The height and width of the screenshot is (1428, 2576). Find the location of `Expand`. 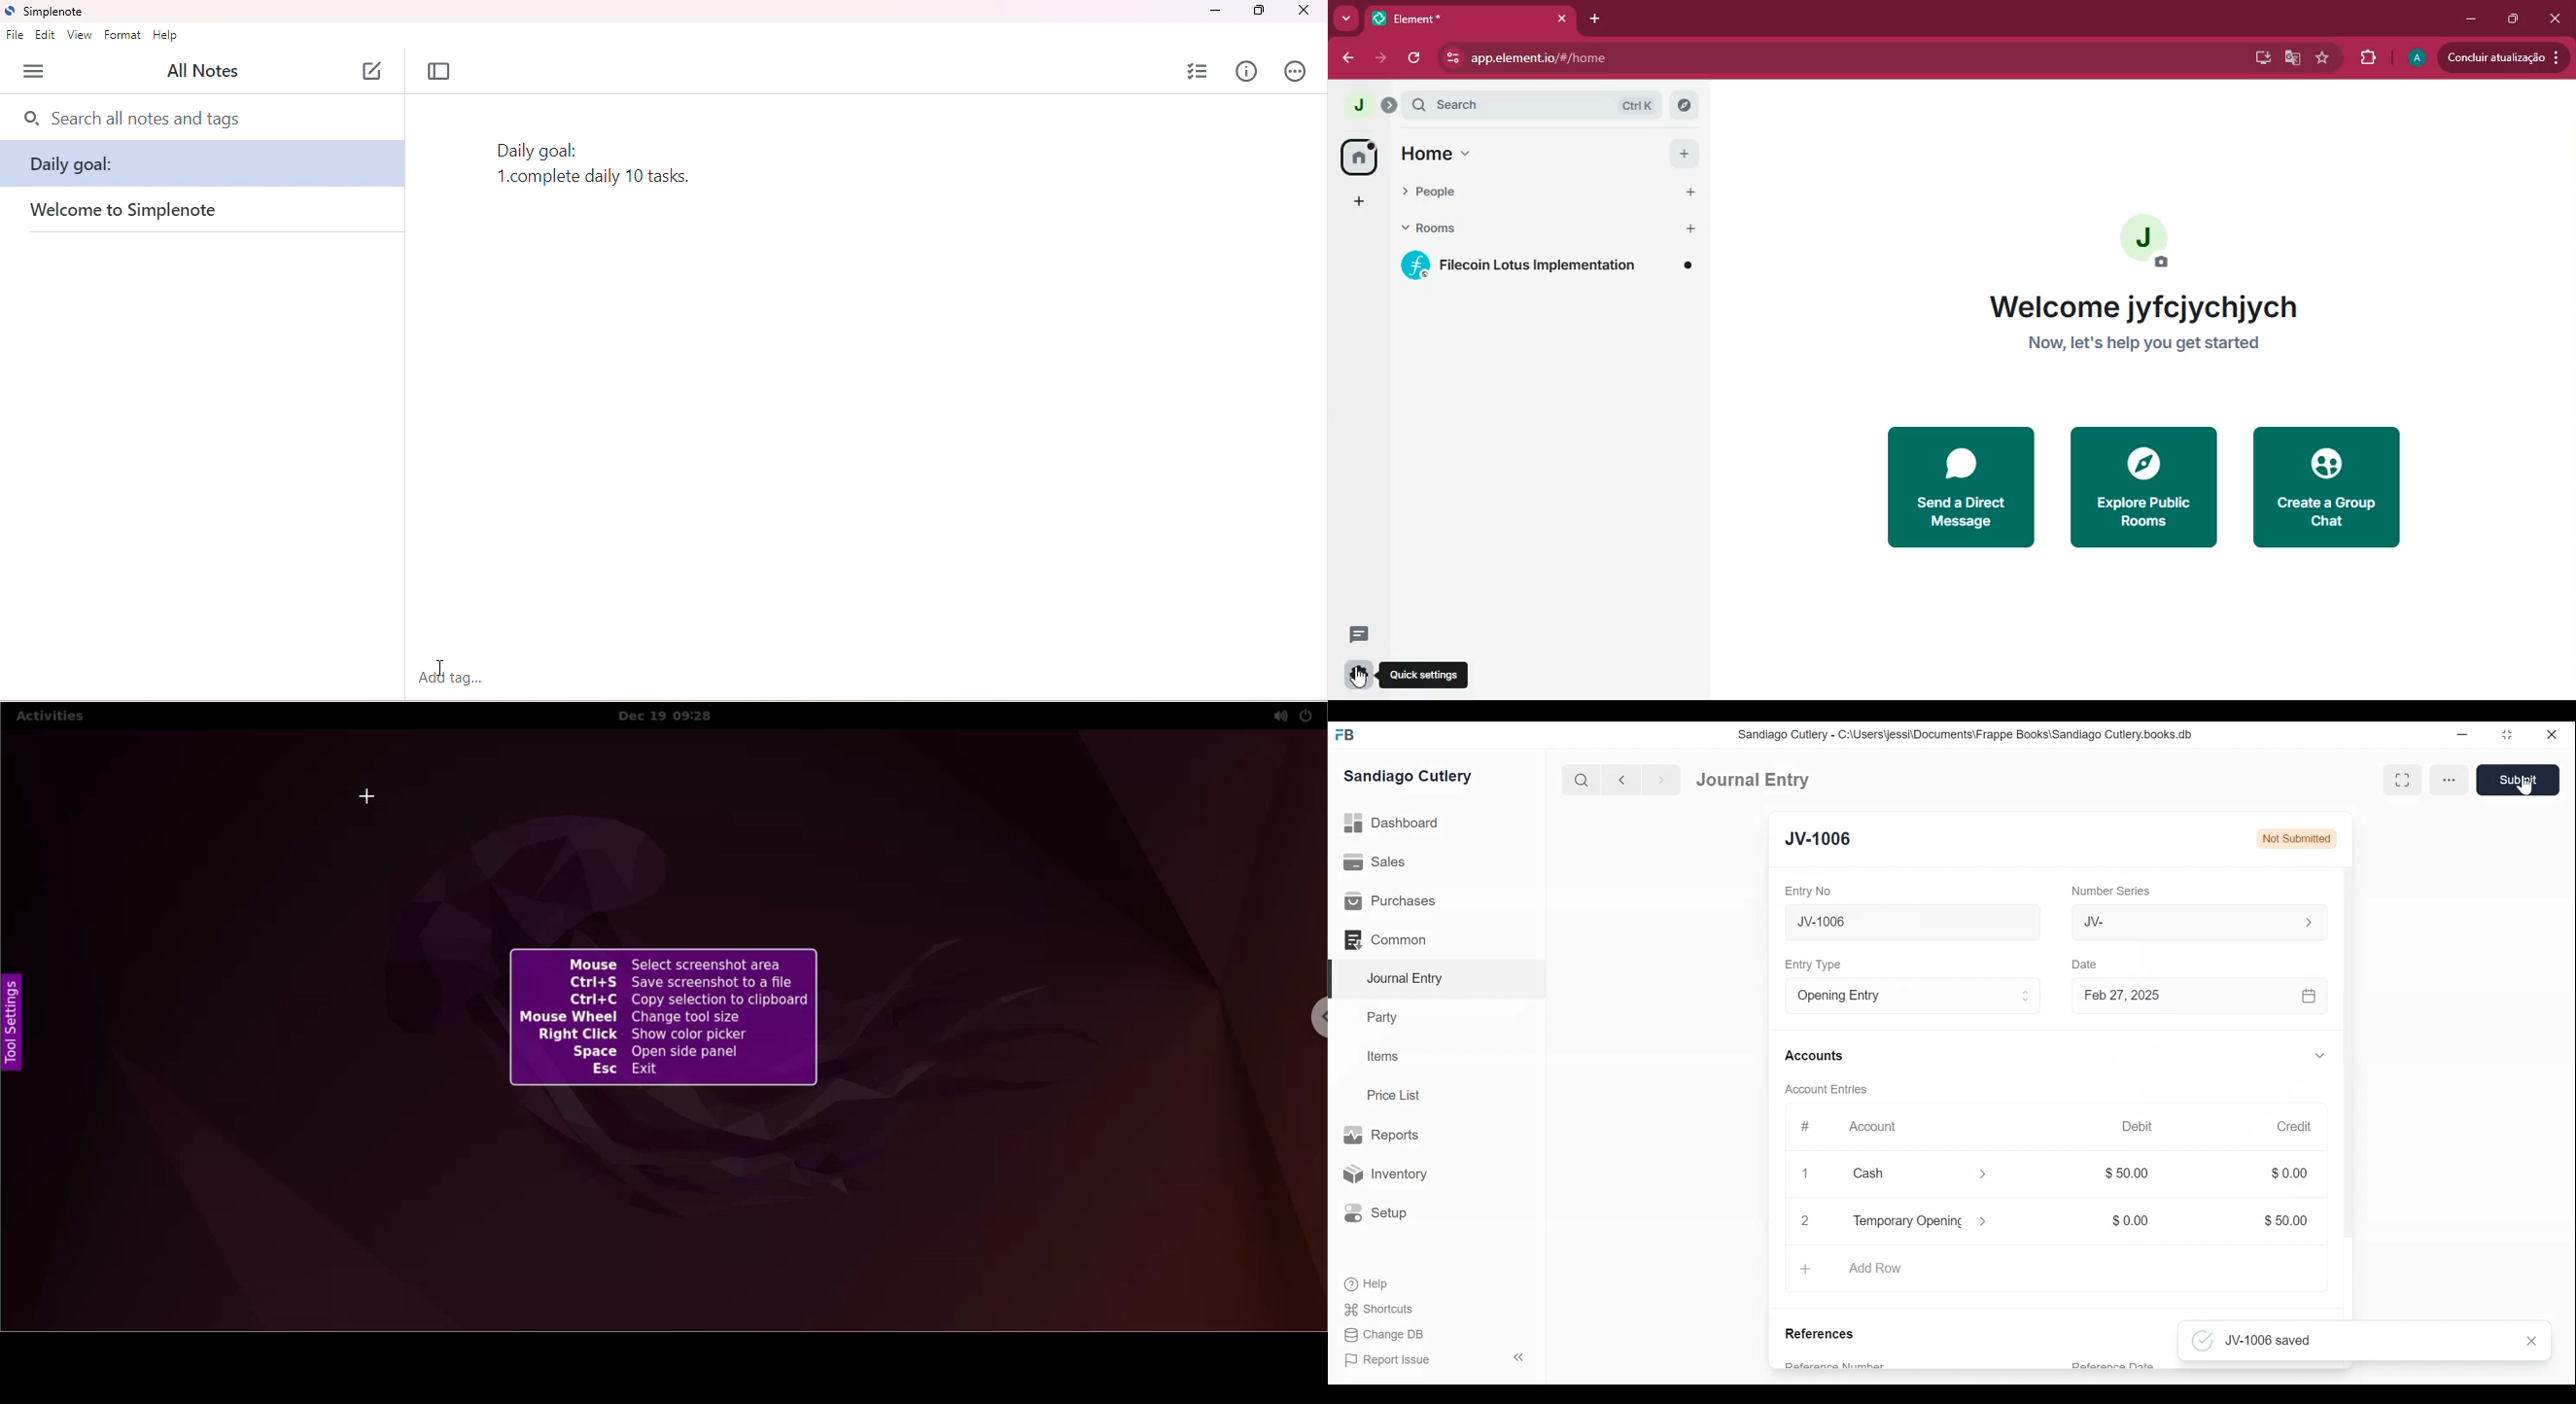

Expand is located at coordinates (1984, 1175).